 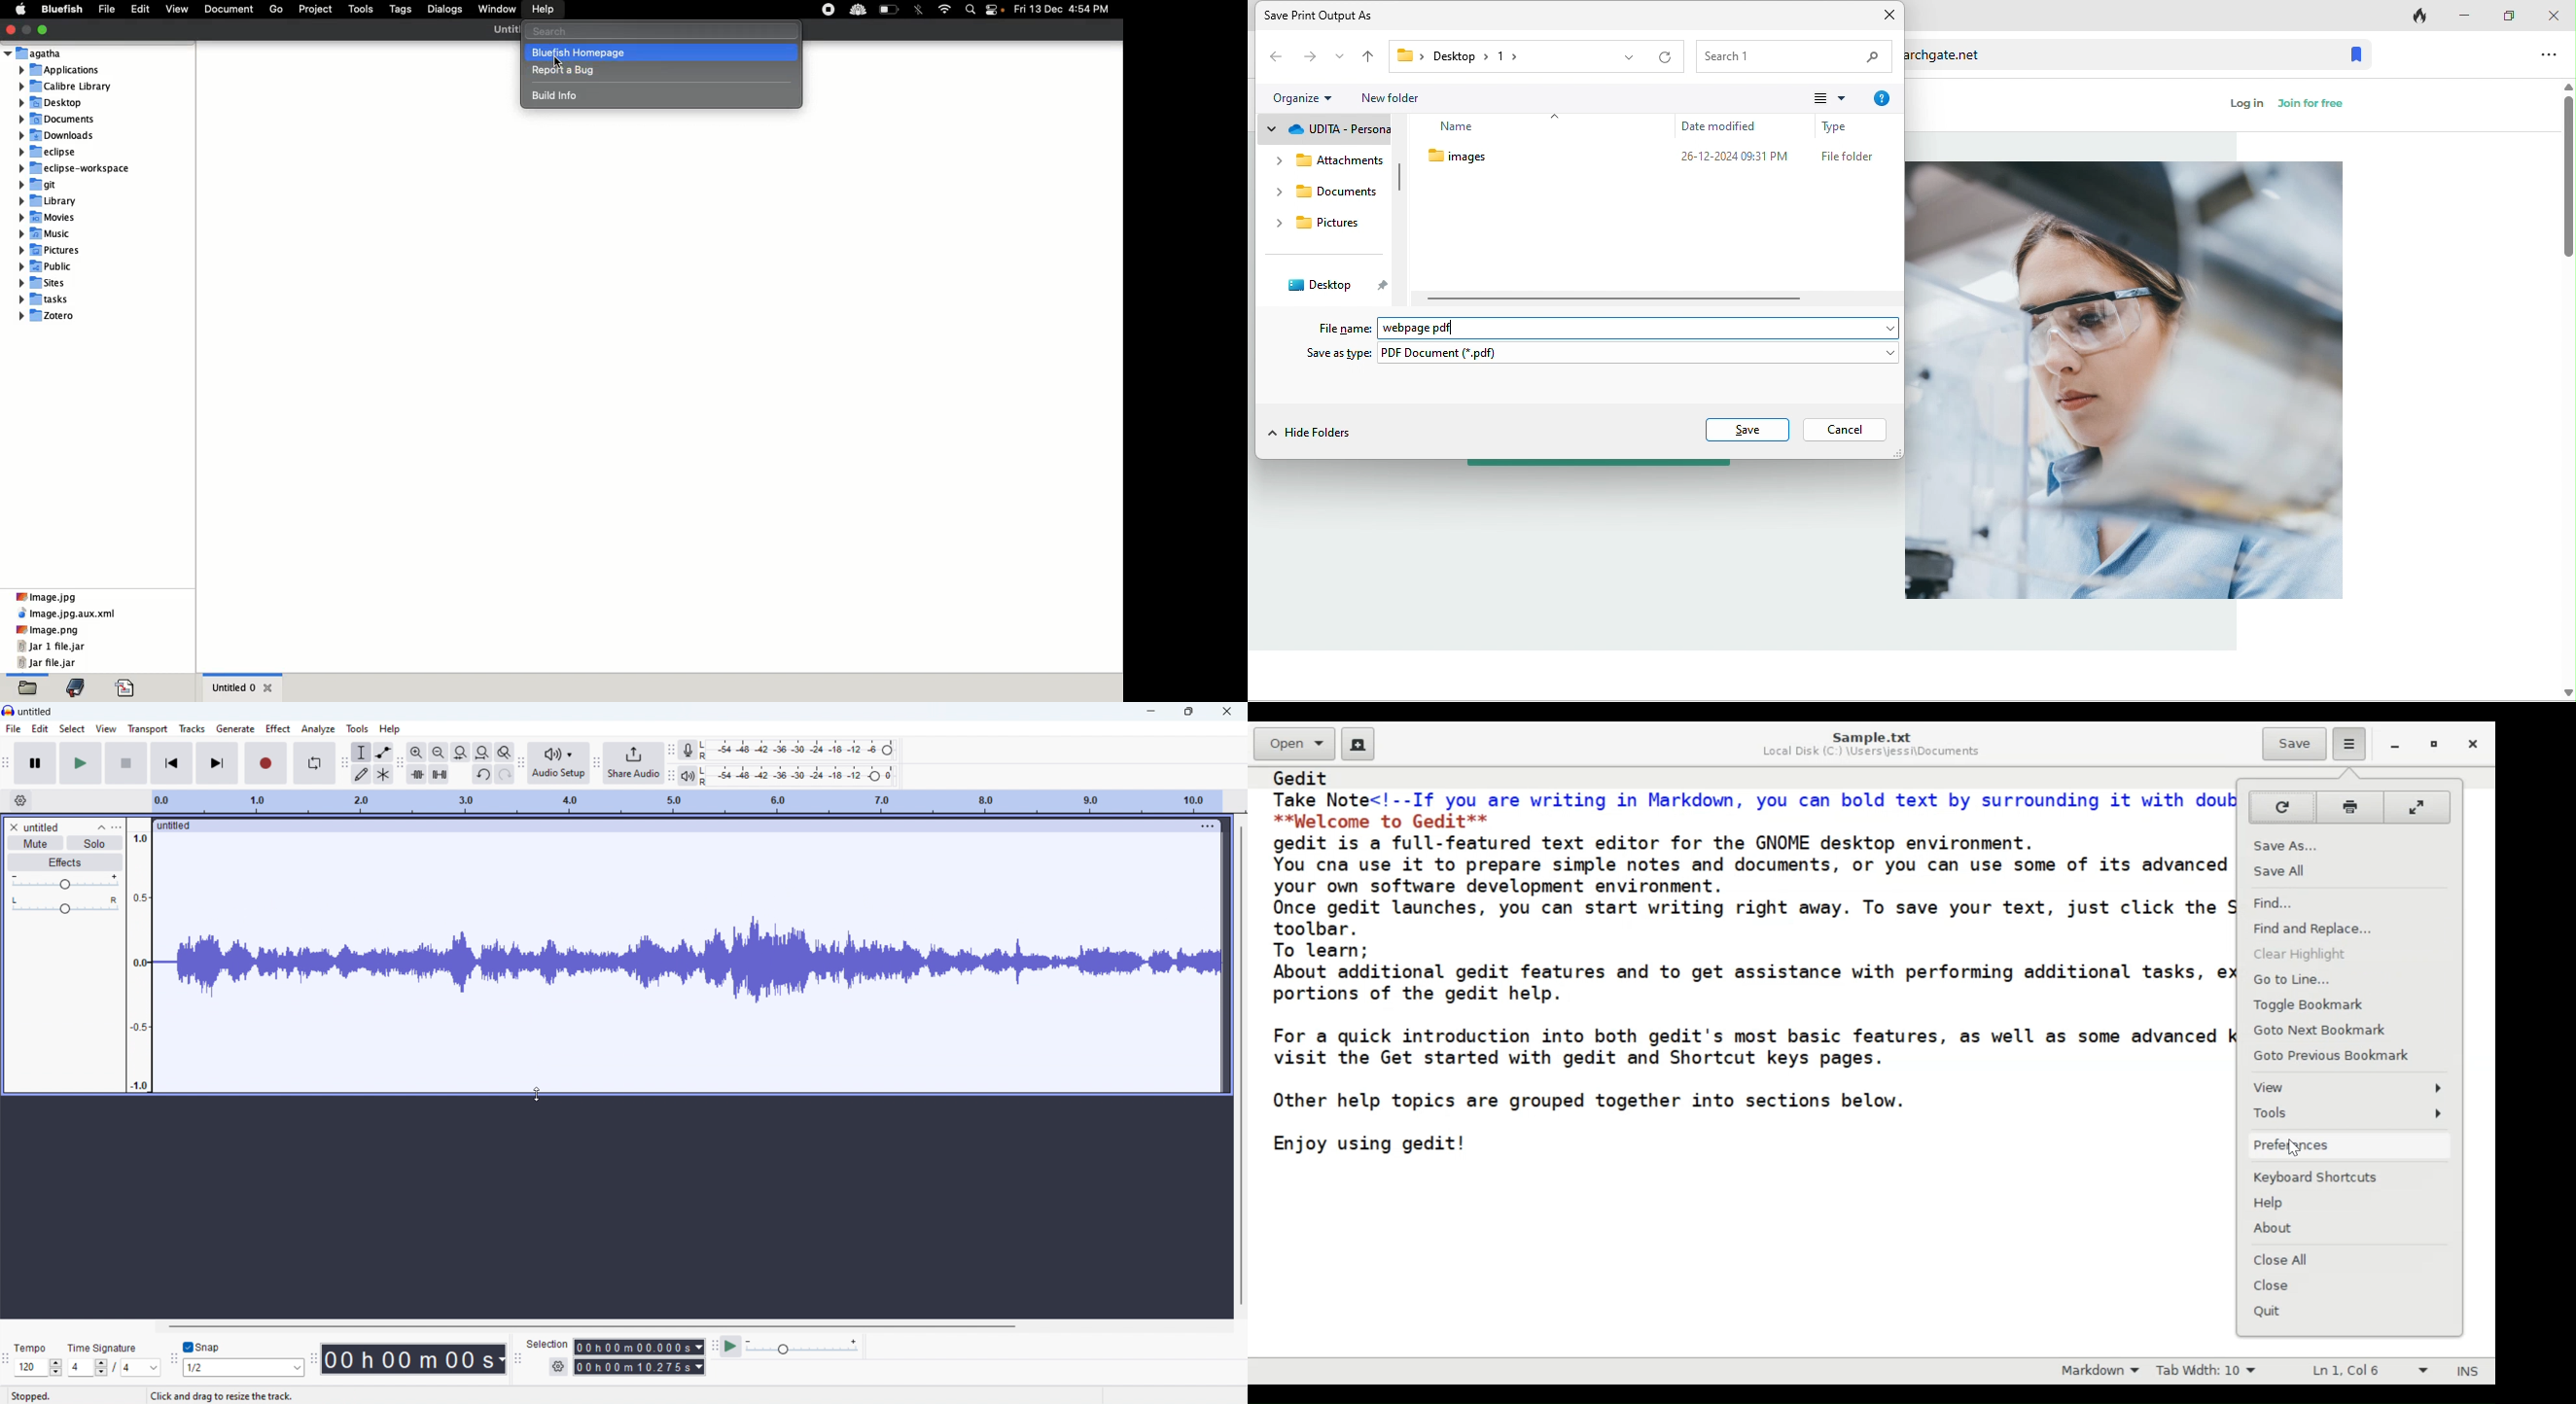 I want to click on Go, so click(x=276, y=9).